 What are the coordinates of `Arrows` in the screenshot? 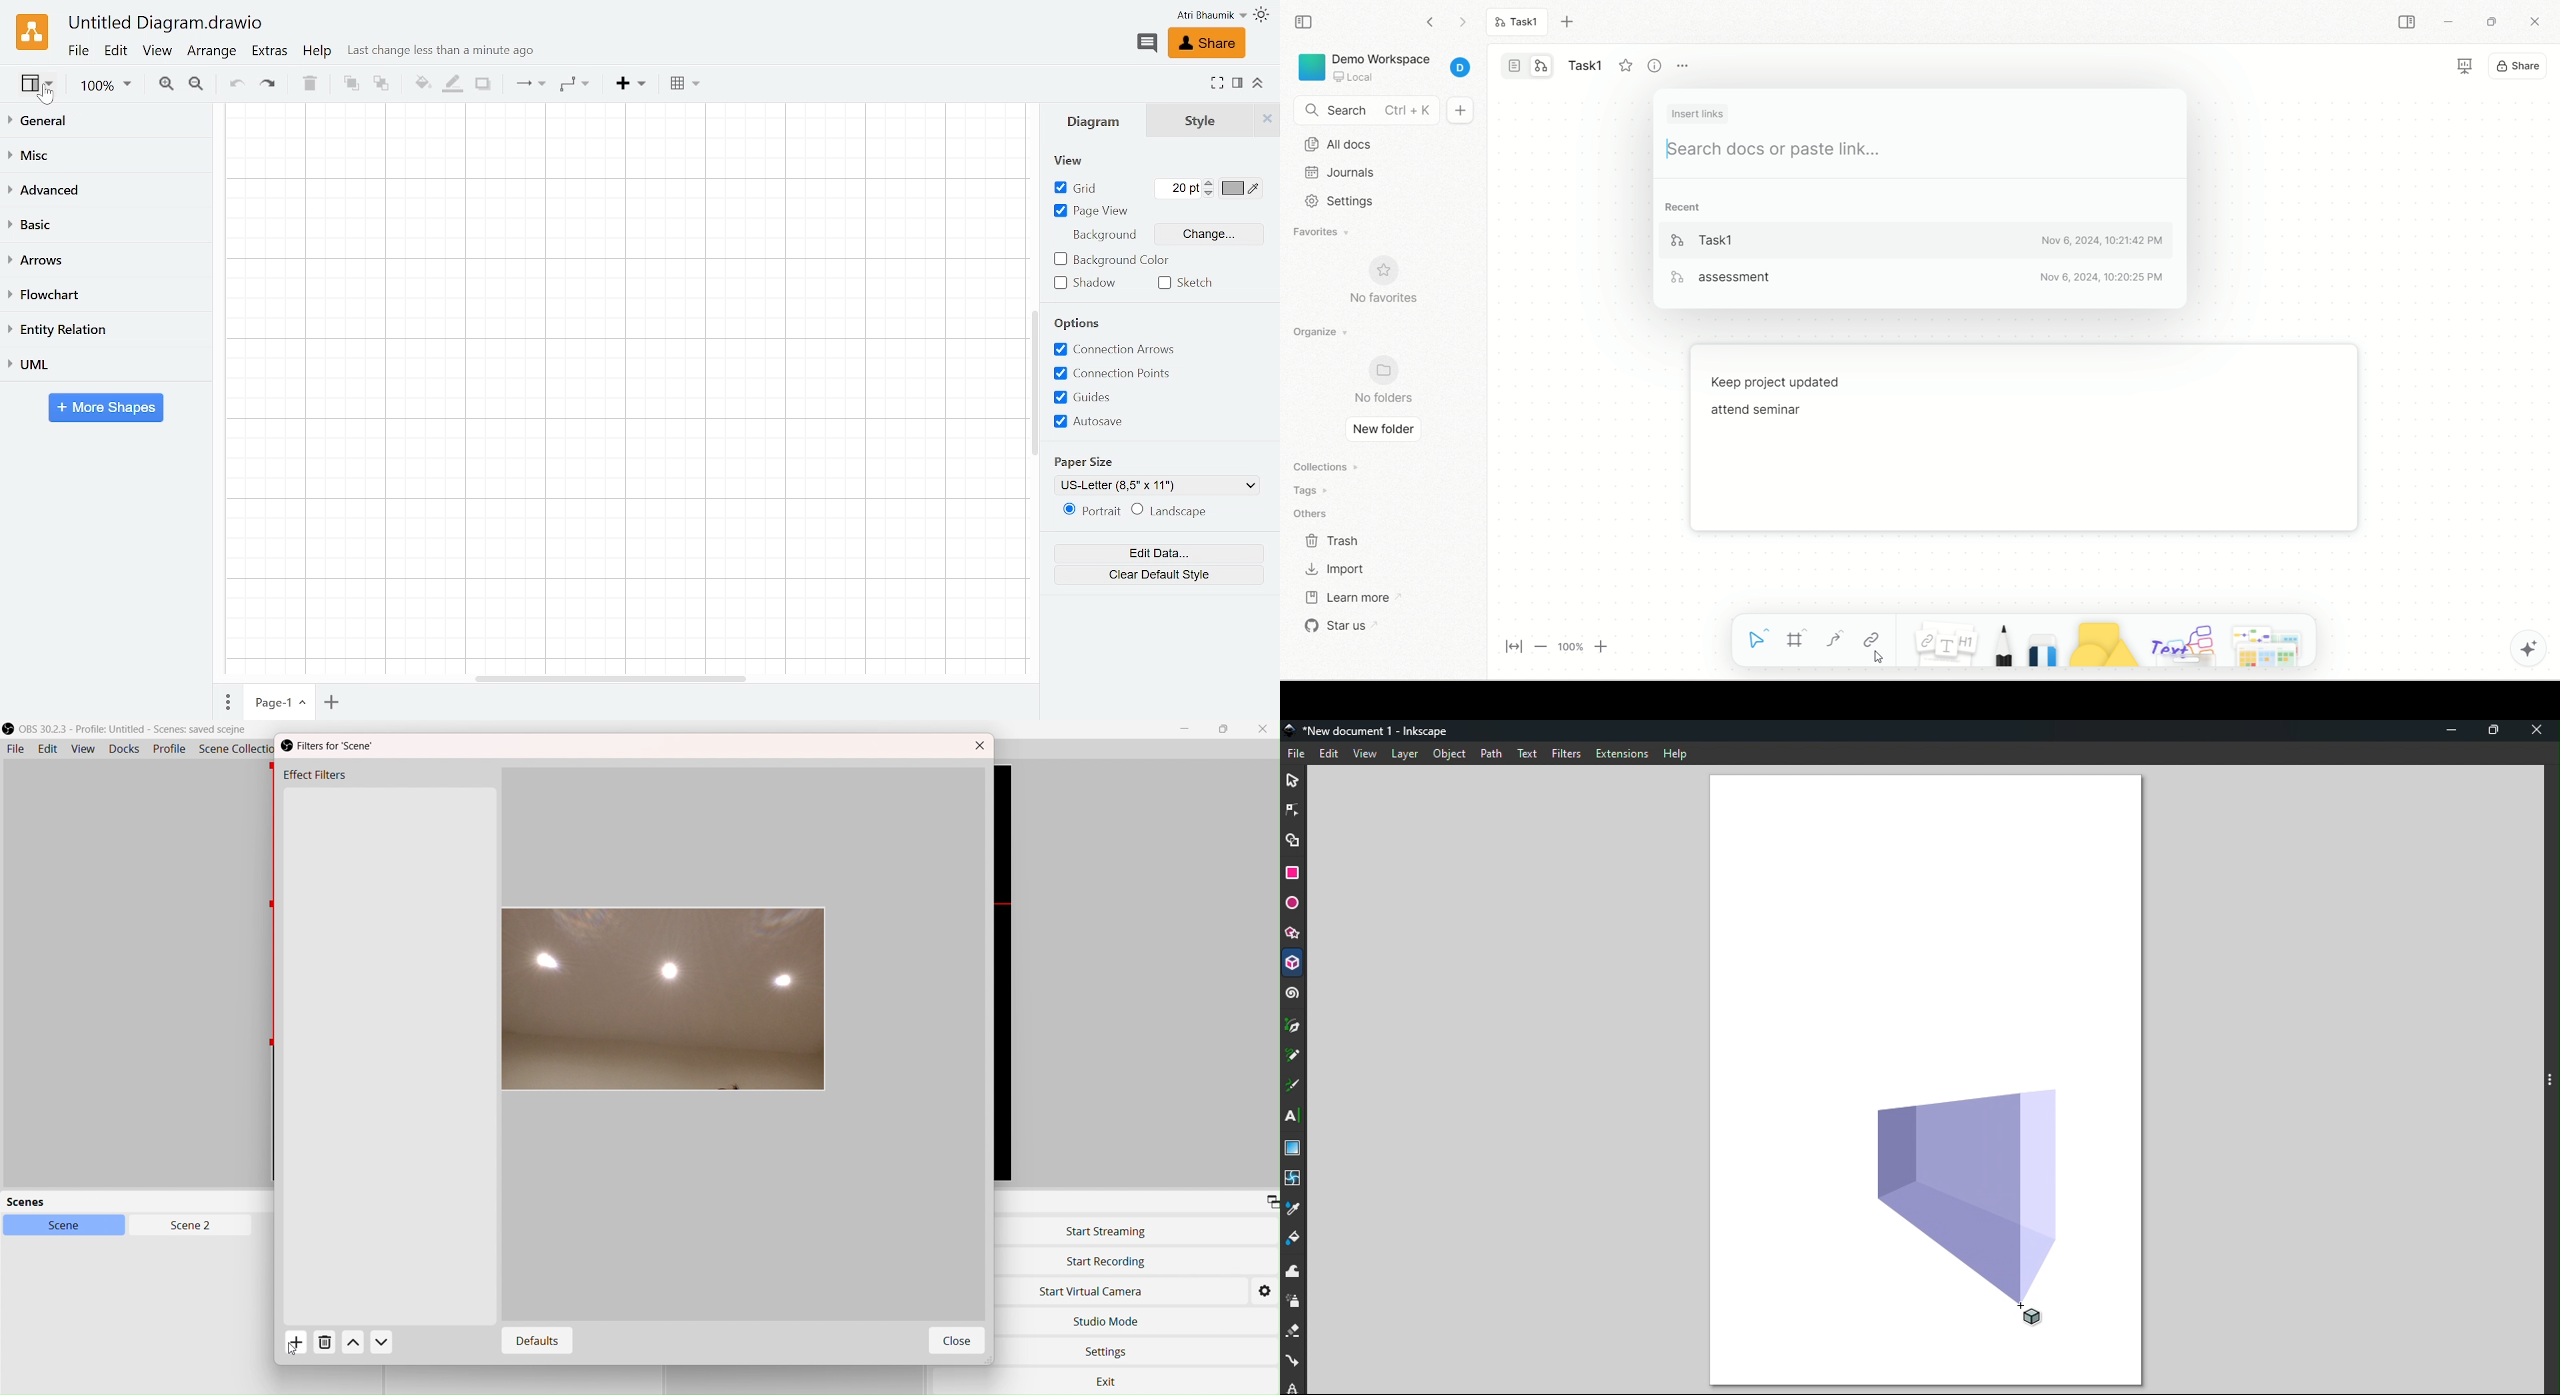 It's located at (105, 262).